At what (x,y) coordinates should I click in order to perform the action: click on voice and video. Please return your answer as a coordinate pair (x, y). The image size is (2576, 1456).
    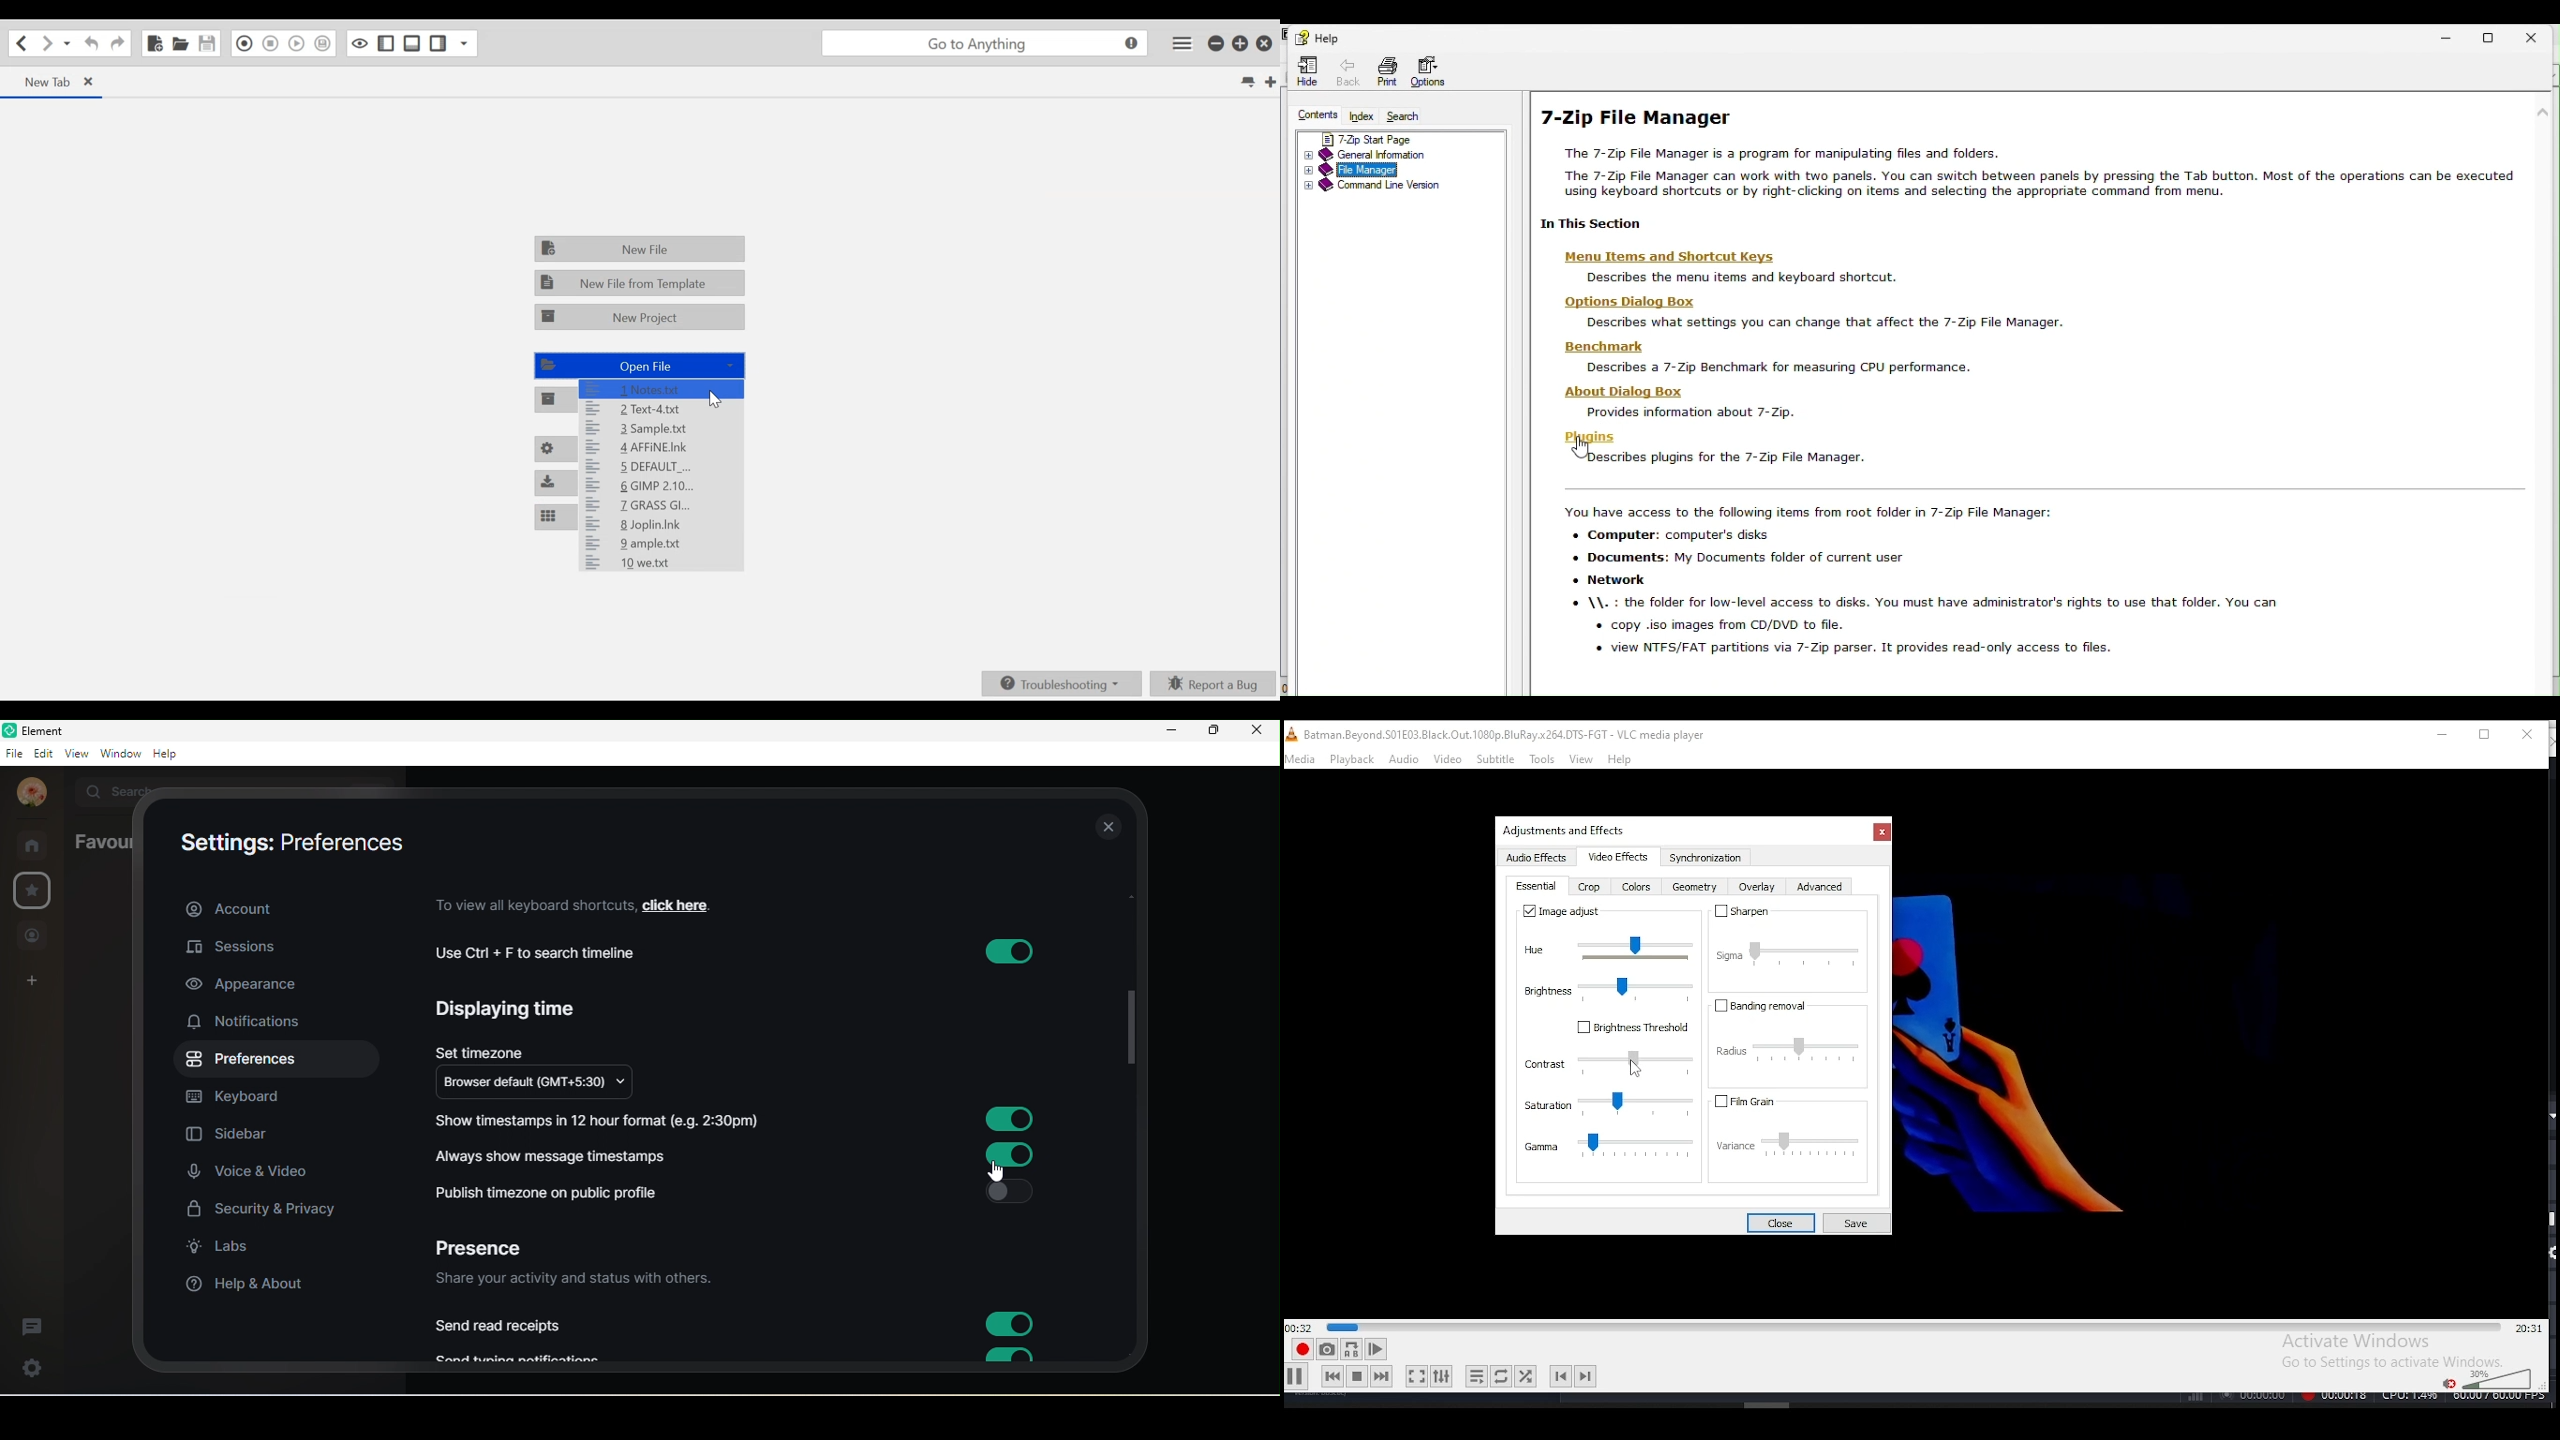
    Looking at the image, I should click on (254, 1174).